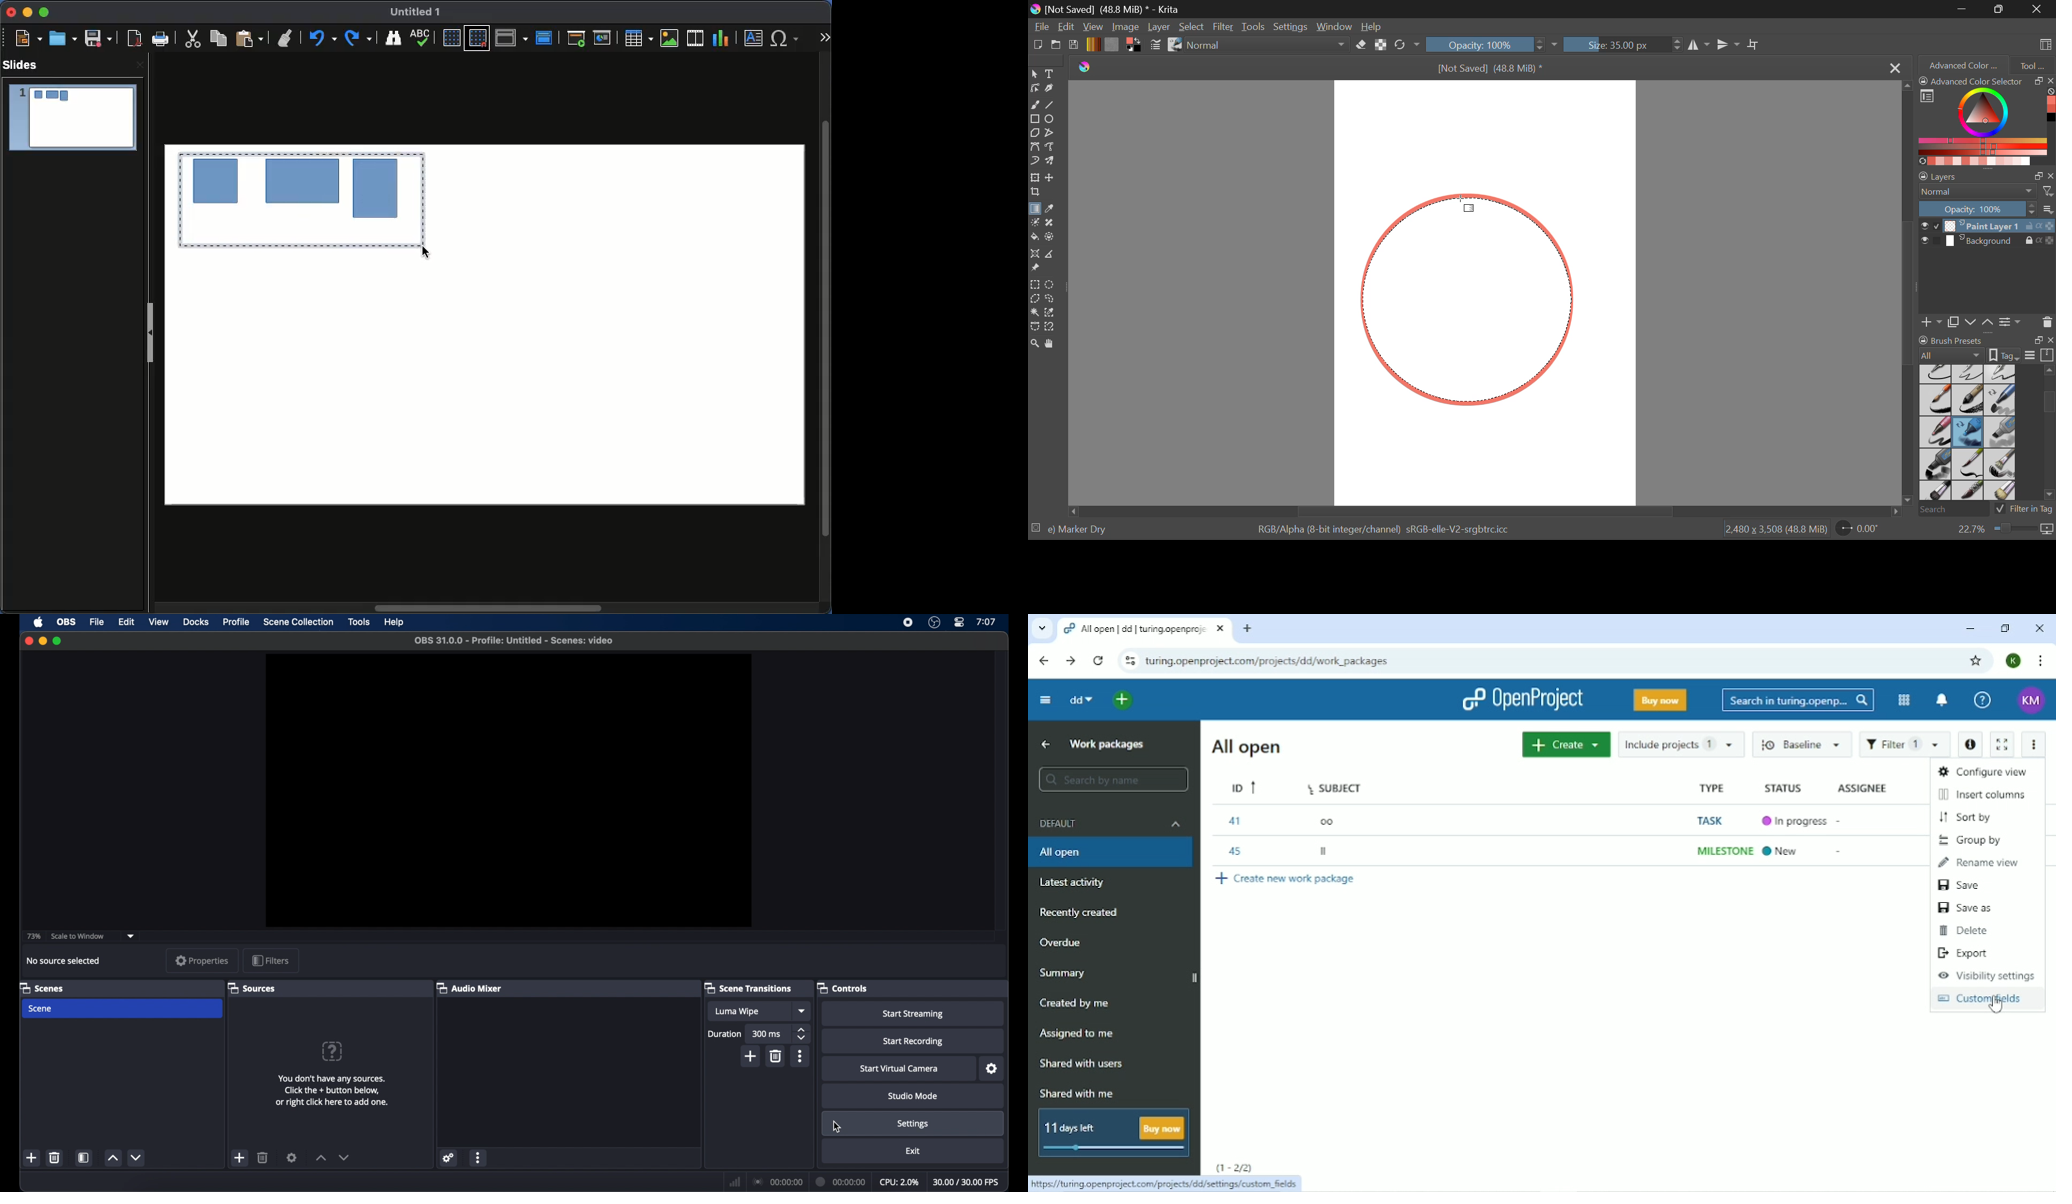  What do you see at coordinates (1464, 206) in the screenshot?
I see `MOUSE_DOWN Cursor Position` at bounding box center [1464, 206].